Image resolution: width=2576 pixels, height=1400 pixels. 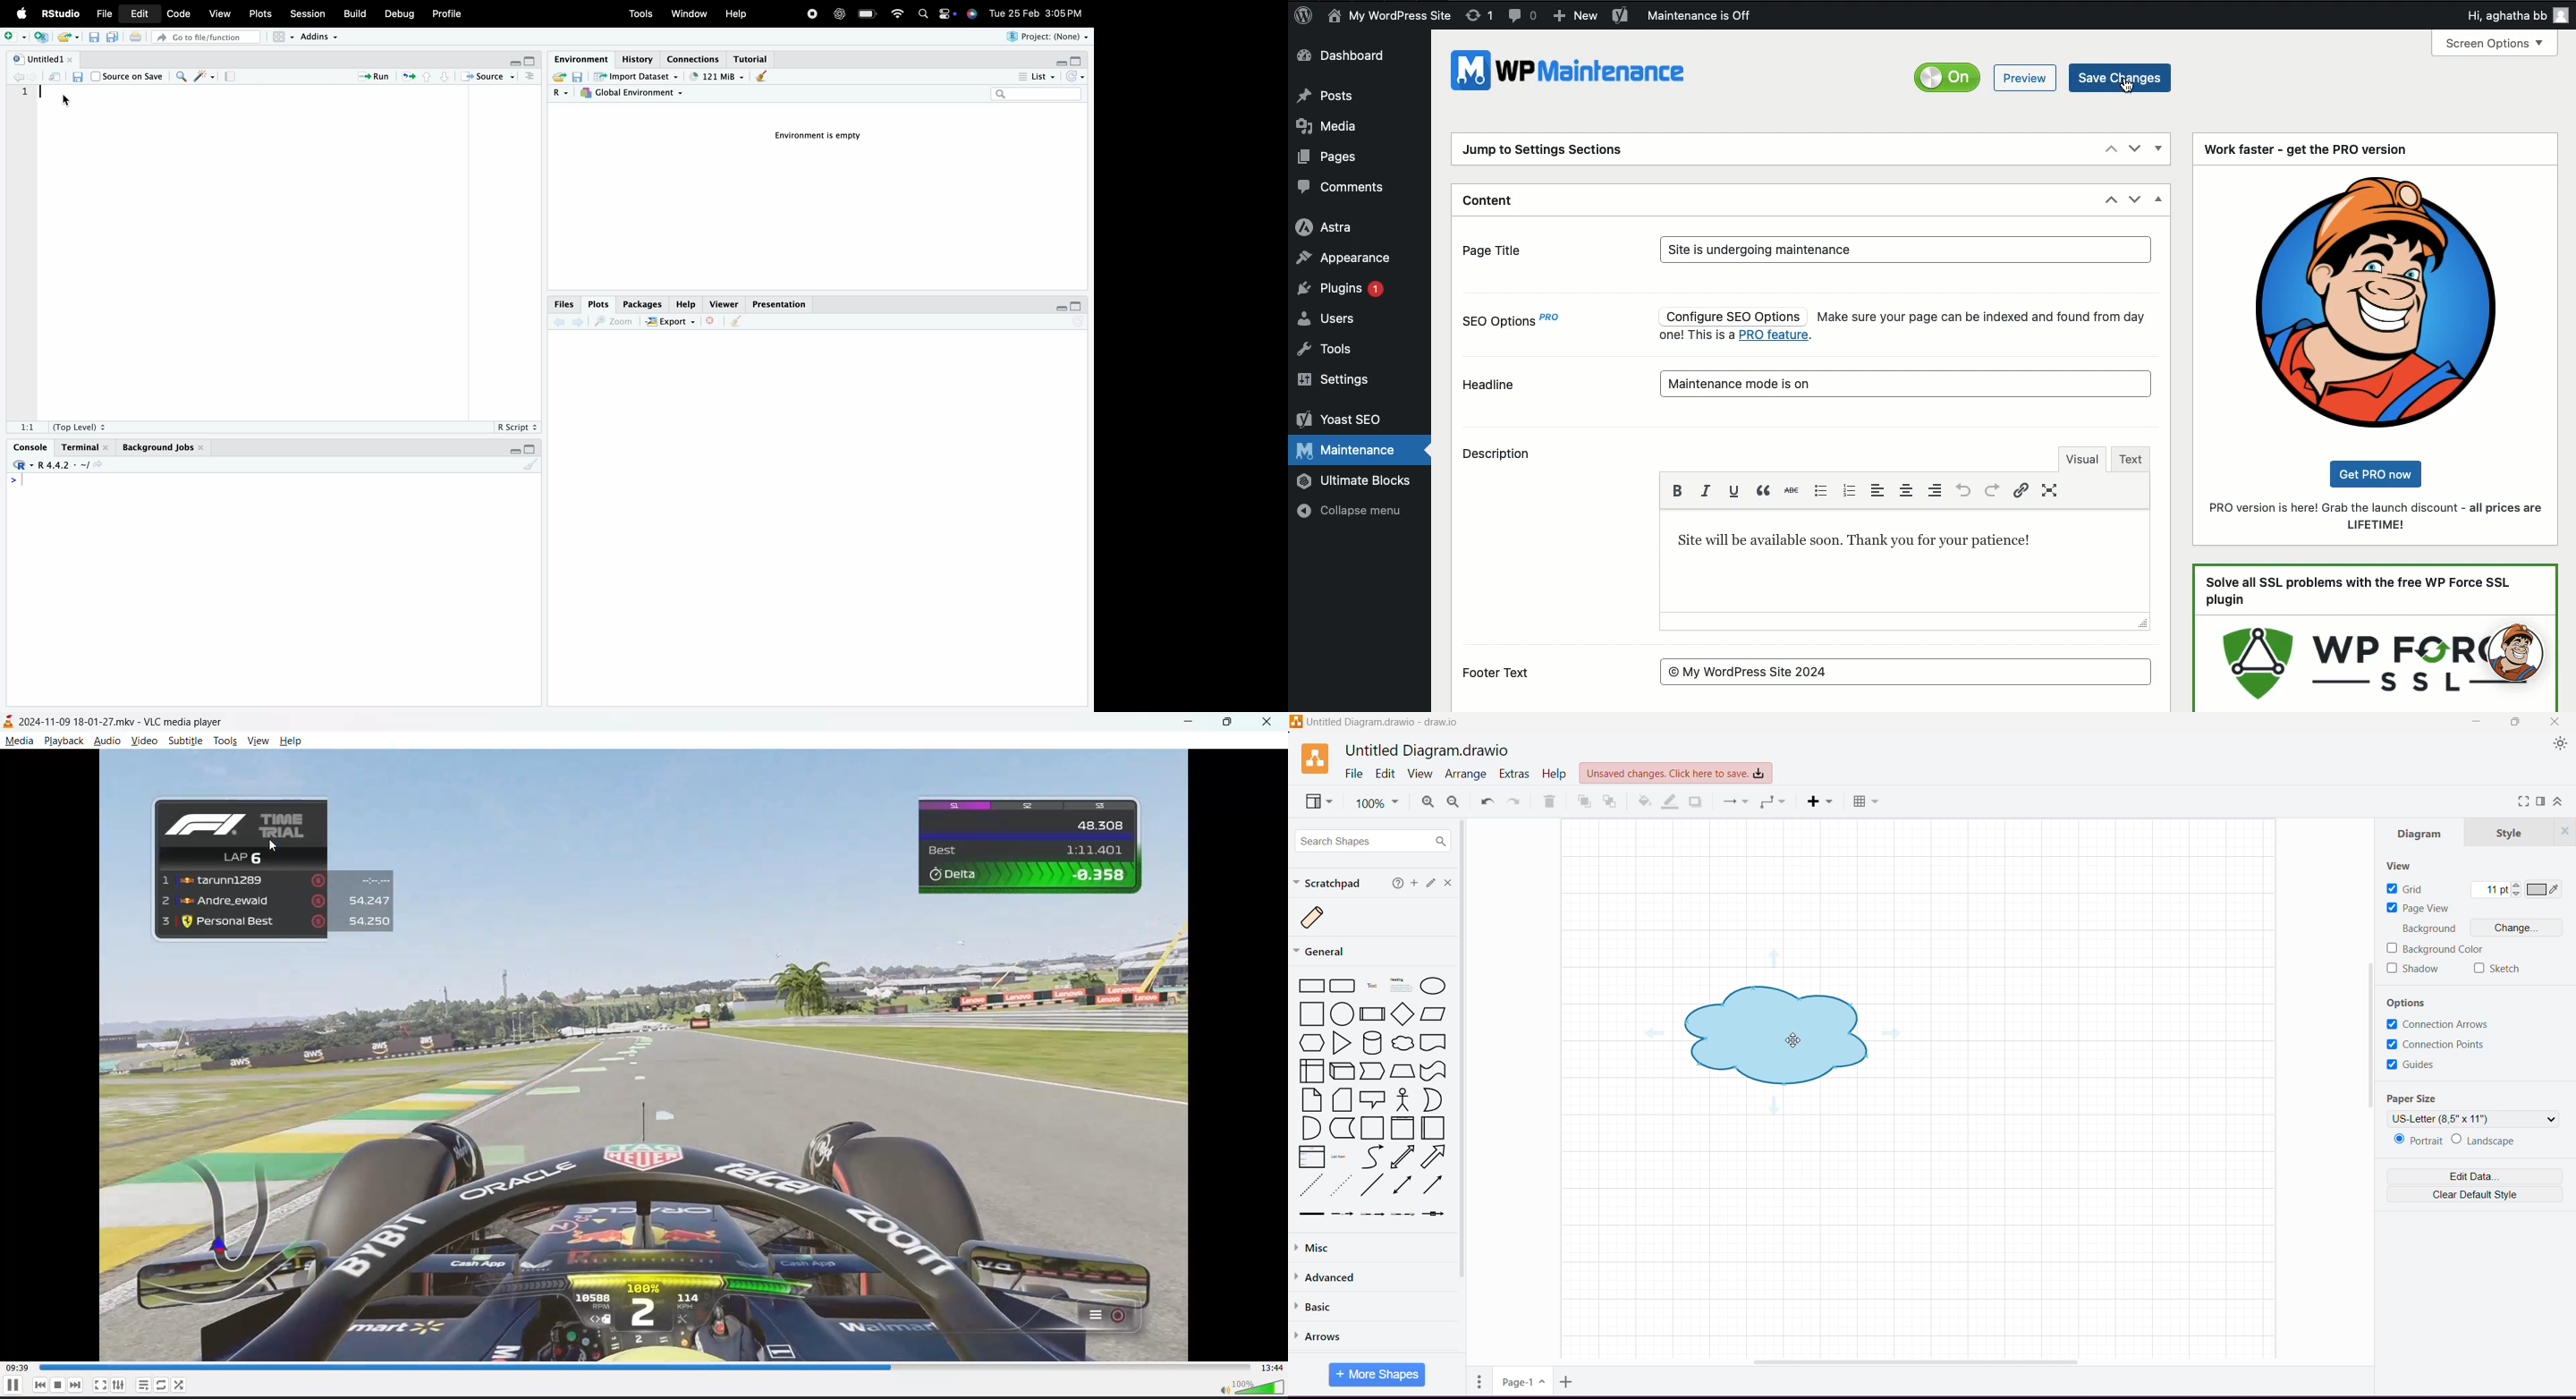 I want to click on Basic, so click(x=1320, y=1308).